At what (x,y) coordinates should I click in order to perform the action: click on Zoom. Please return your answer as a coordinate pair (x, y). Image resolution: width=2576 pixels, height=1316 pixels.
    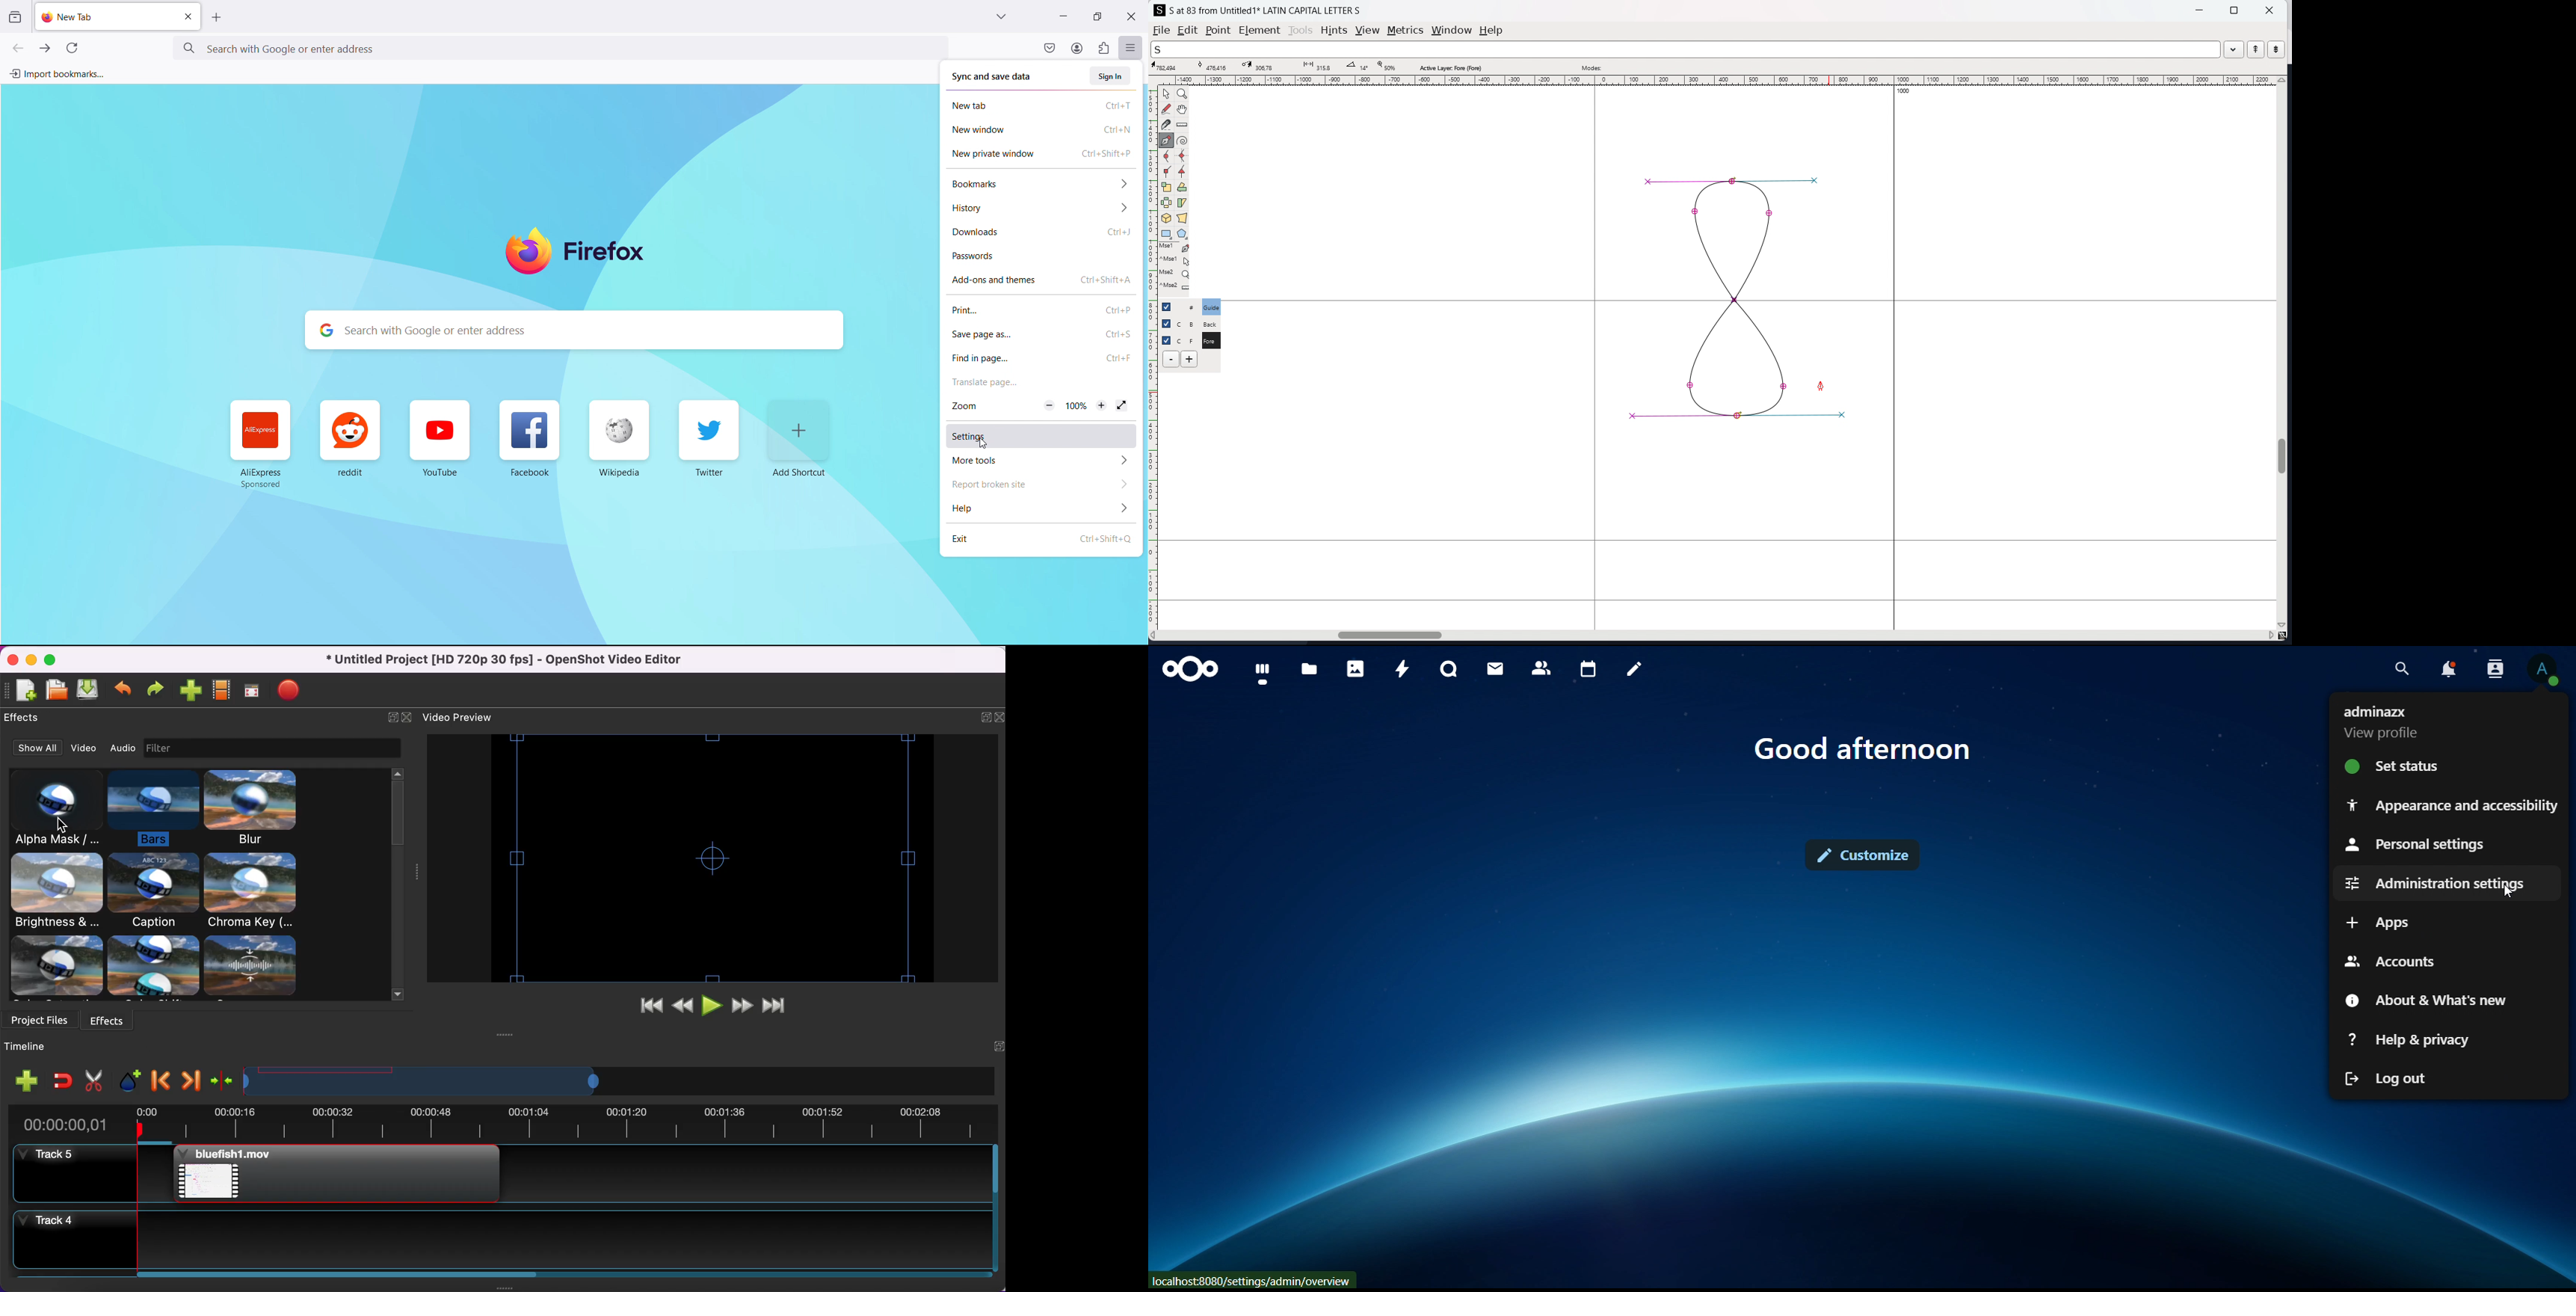
    Looking at the image, I should click on (968, 407).